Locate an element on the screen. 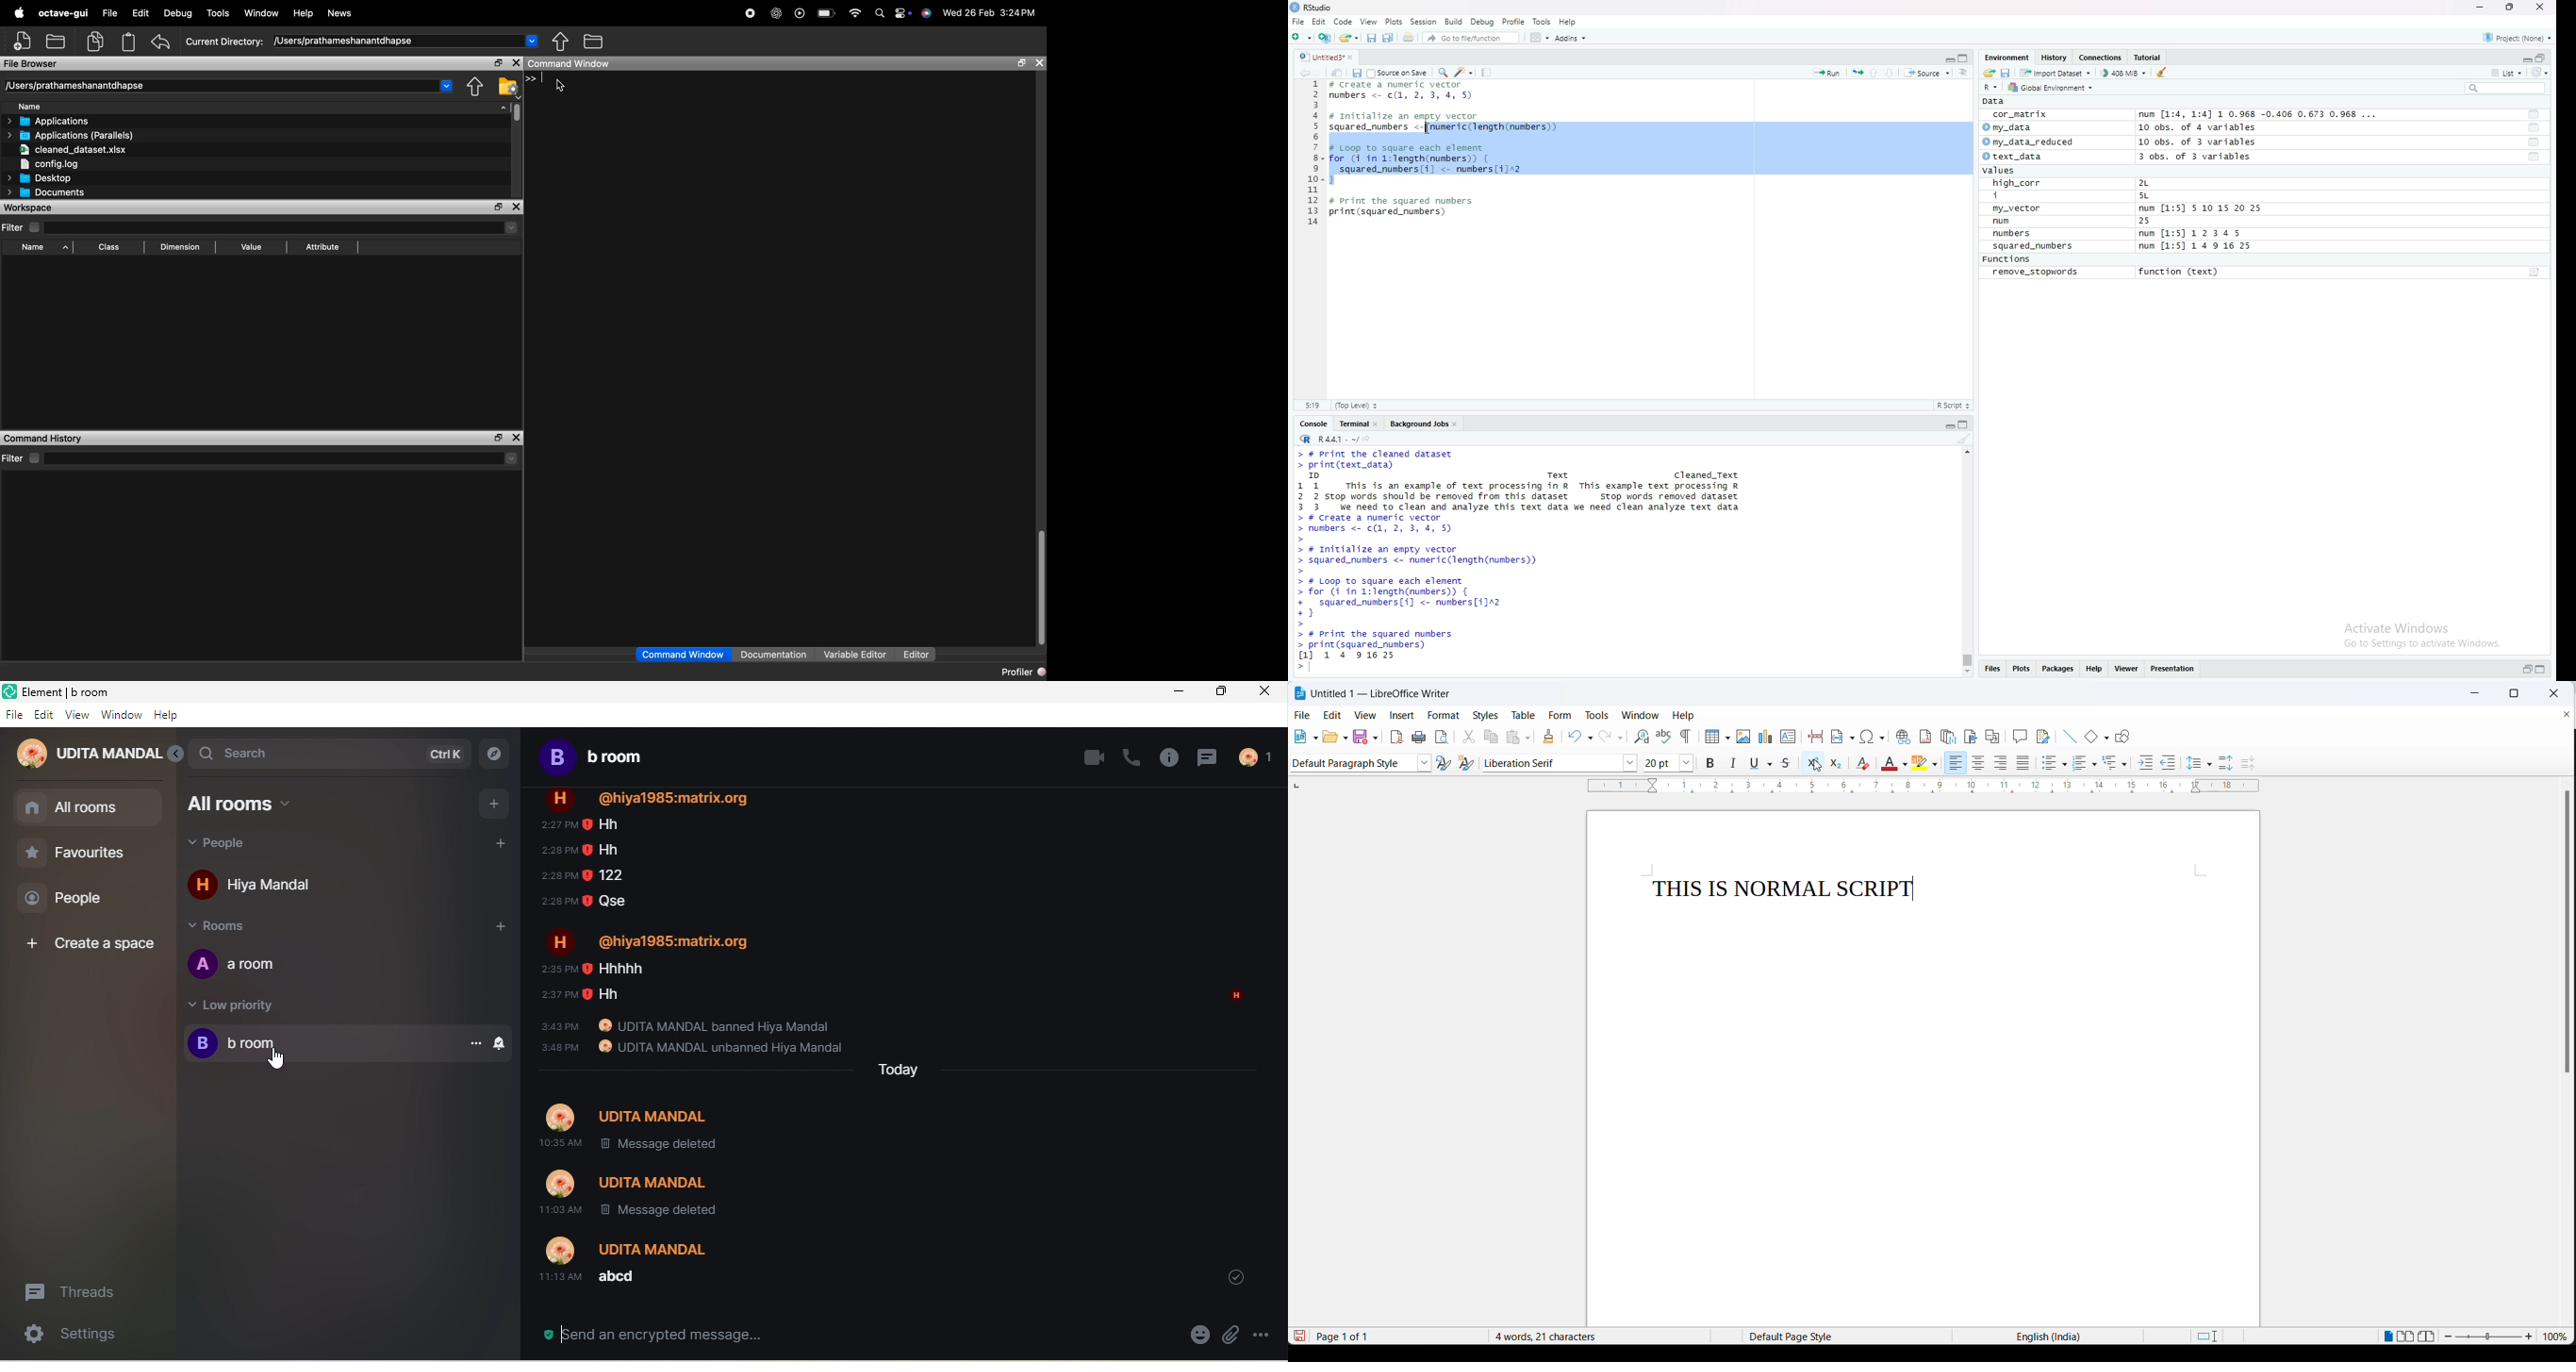 The height and width of the screenshot is (1372, 2576). Connections is located at coordinates (2102, 58).